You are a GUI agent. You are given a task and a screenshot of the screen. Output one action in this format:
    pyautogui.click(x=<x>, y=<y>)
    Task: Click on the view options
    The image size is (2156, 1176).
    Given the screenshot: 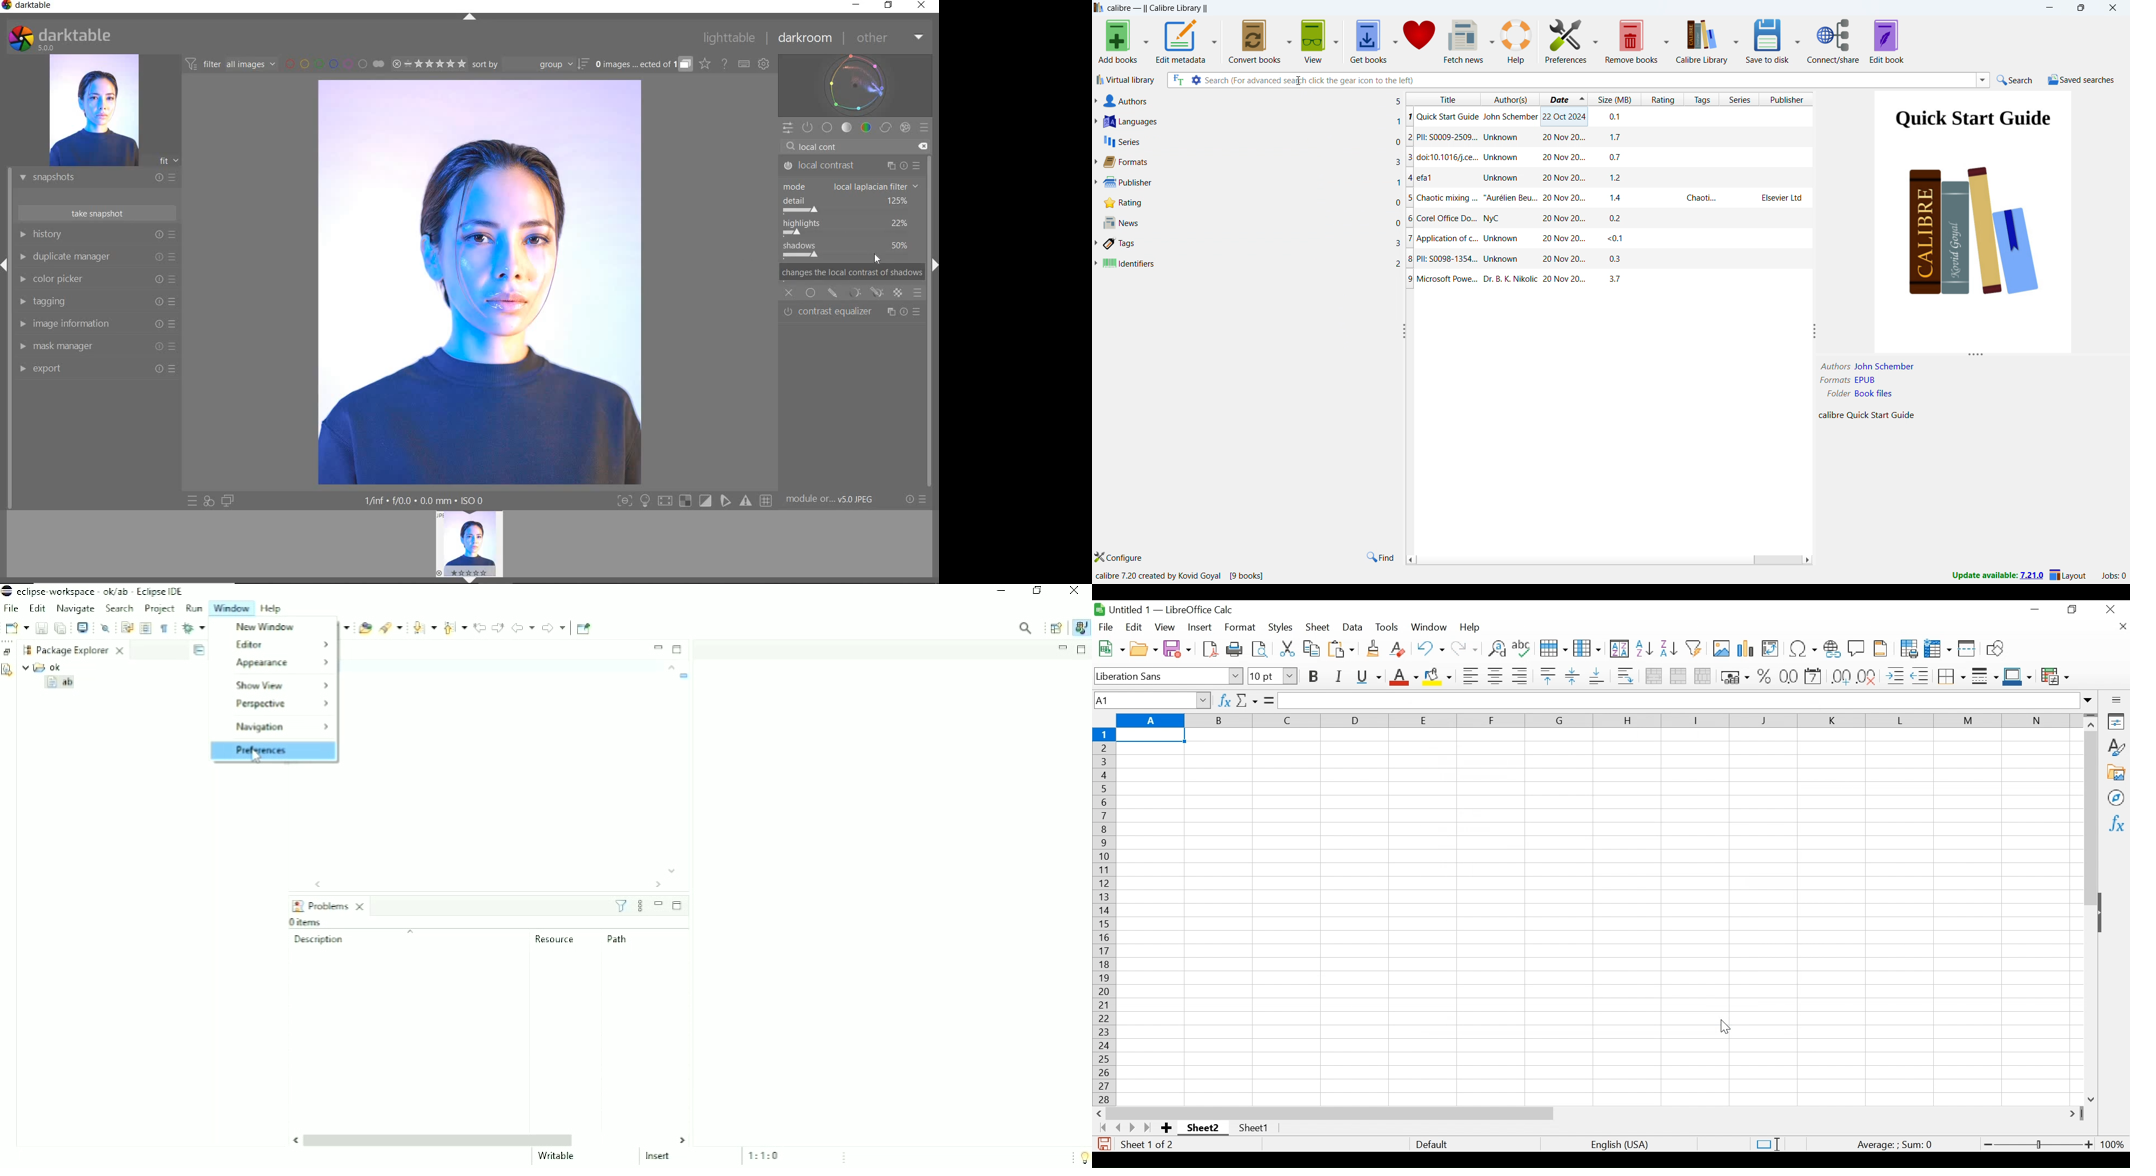 What is the action you would take?
    pyautogui.click(x=1336, y=40)
    